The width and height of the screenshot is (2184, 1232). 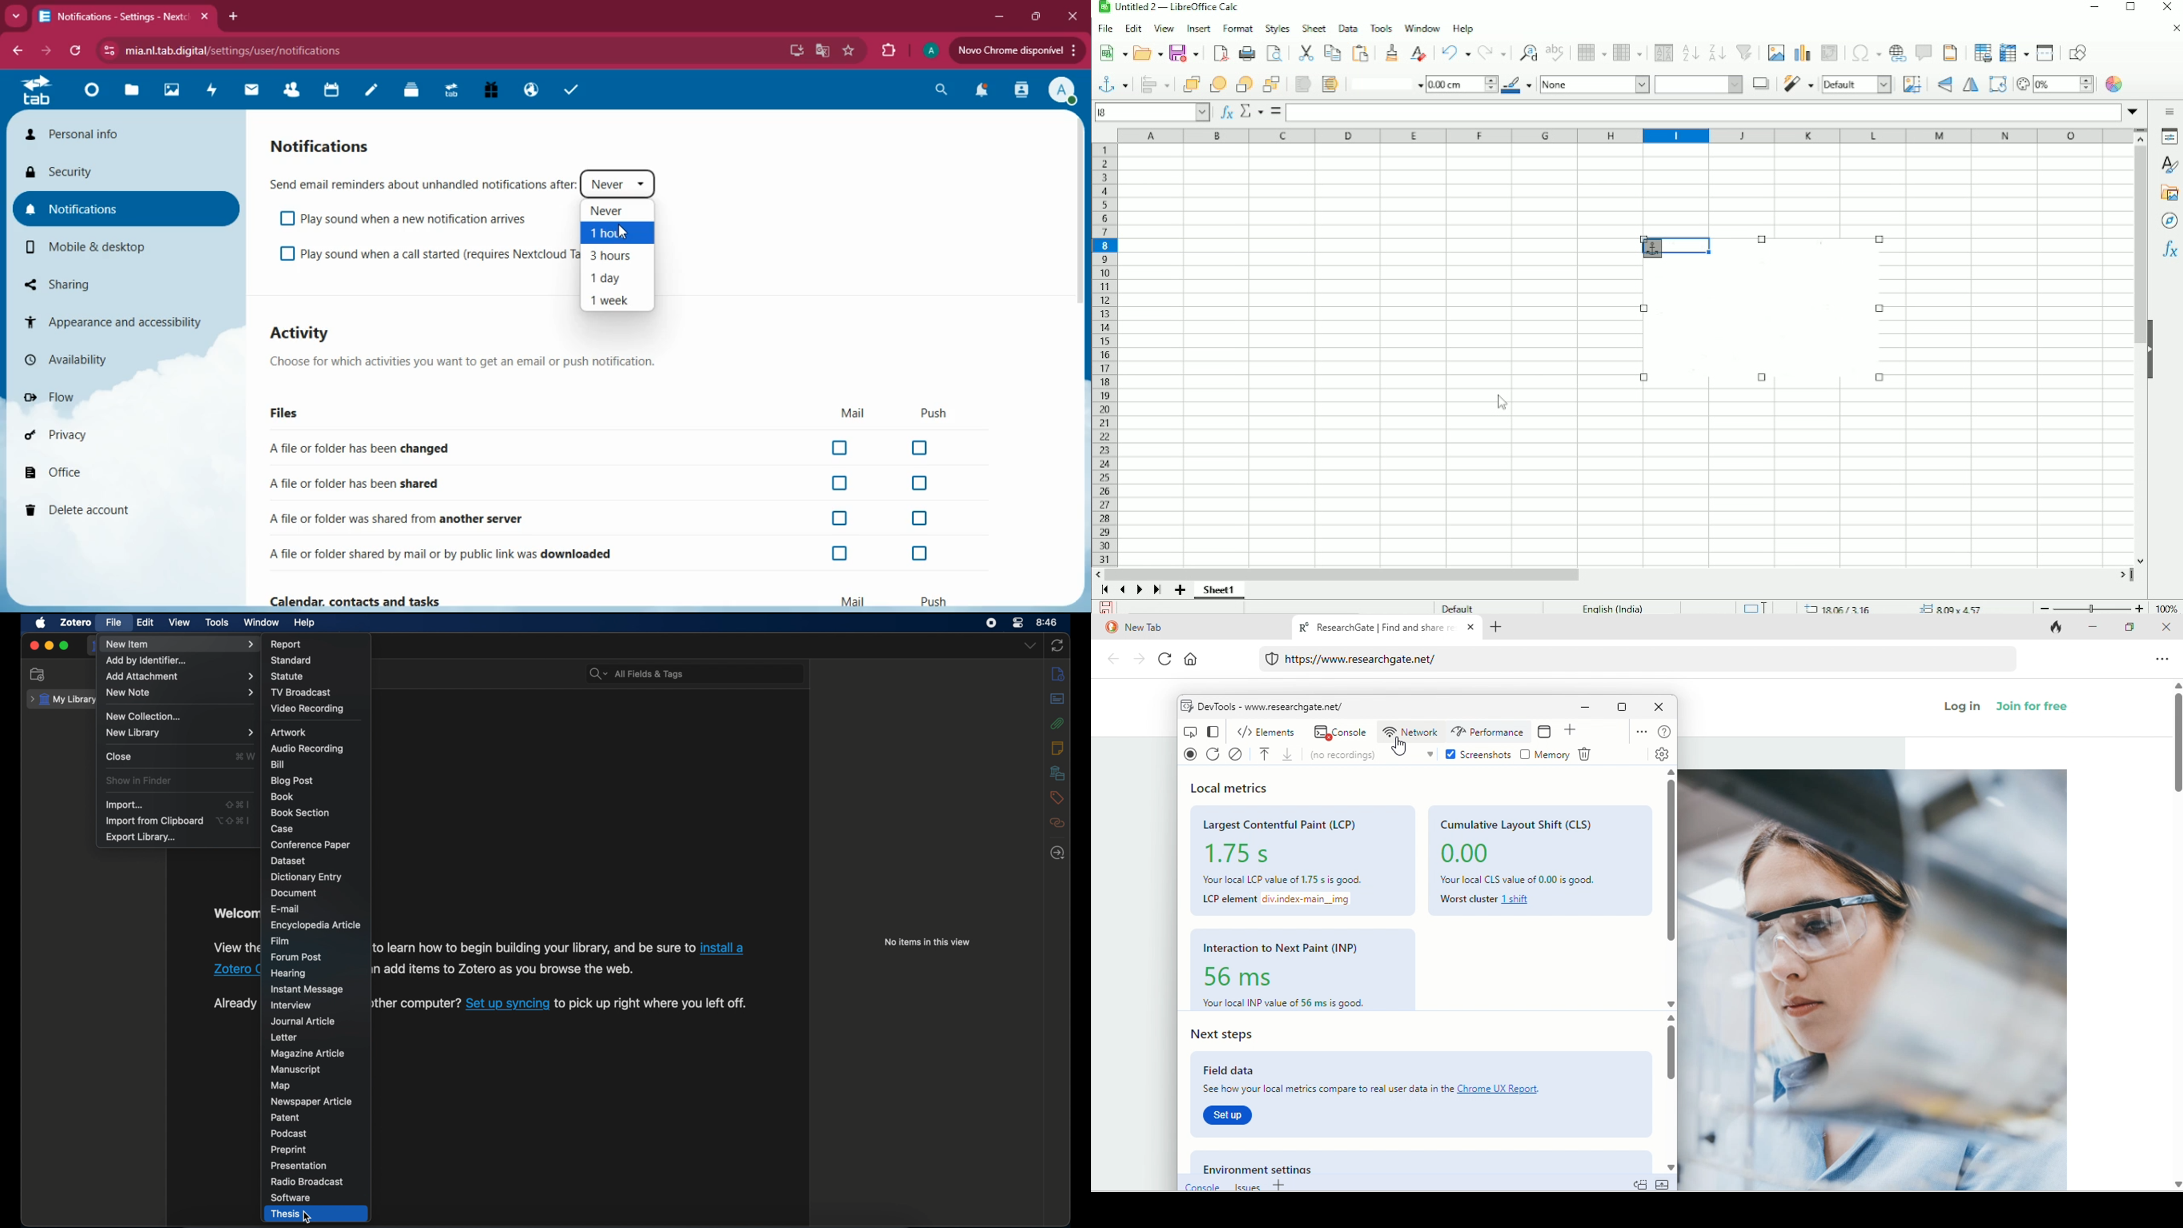 What do you see at coordinates (615, 299) in the screenshot?
I see `1 week` at bounding box center [615, 299].